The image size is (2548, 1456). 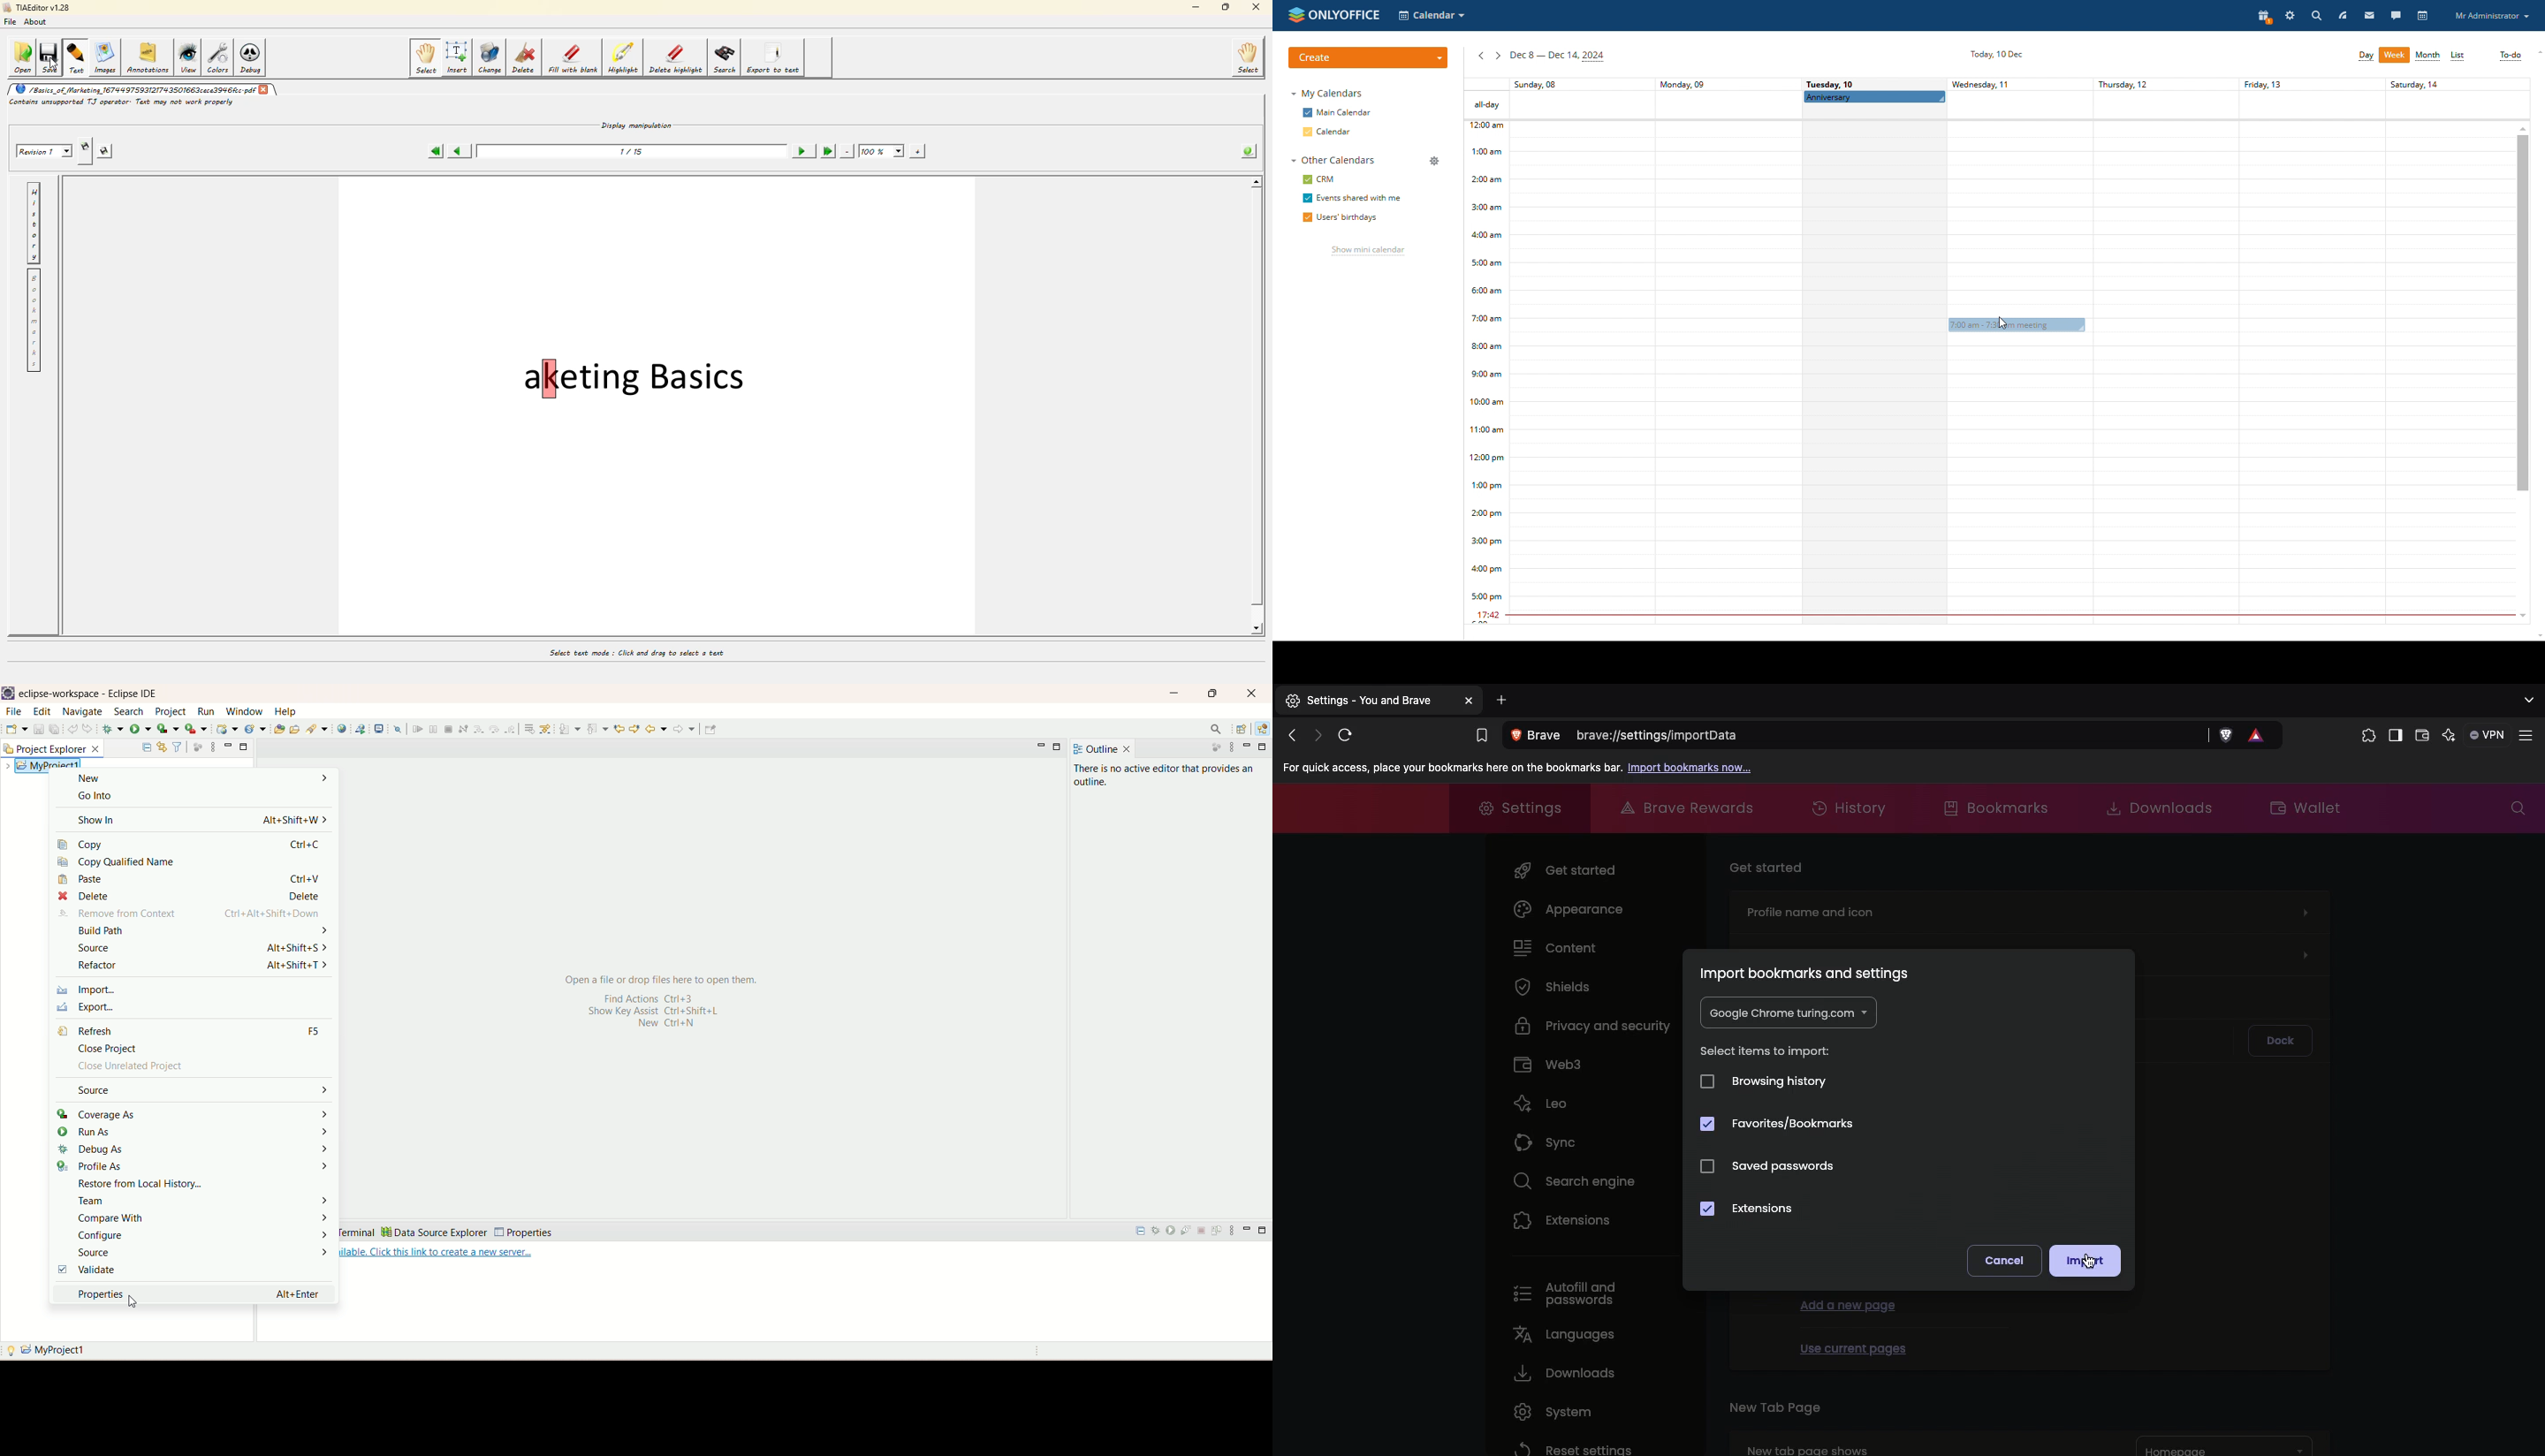 What do you see at coordinates (1569, 909) in the screenshot?
I see `Appearance` at bounding box center [1569, 909].